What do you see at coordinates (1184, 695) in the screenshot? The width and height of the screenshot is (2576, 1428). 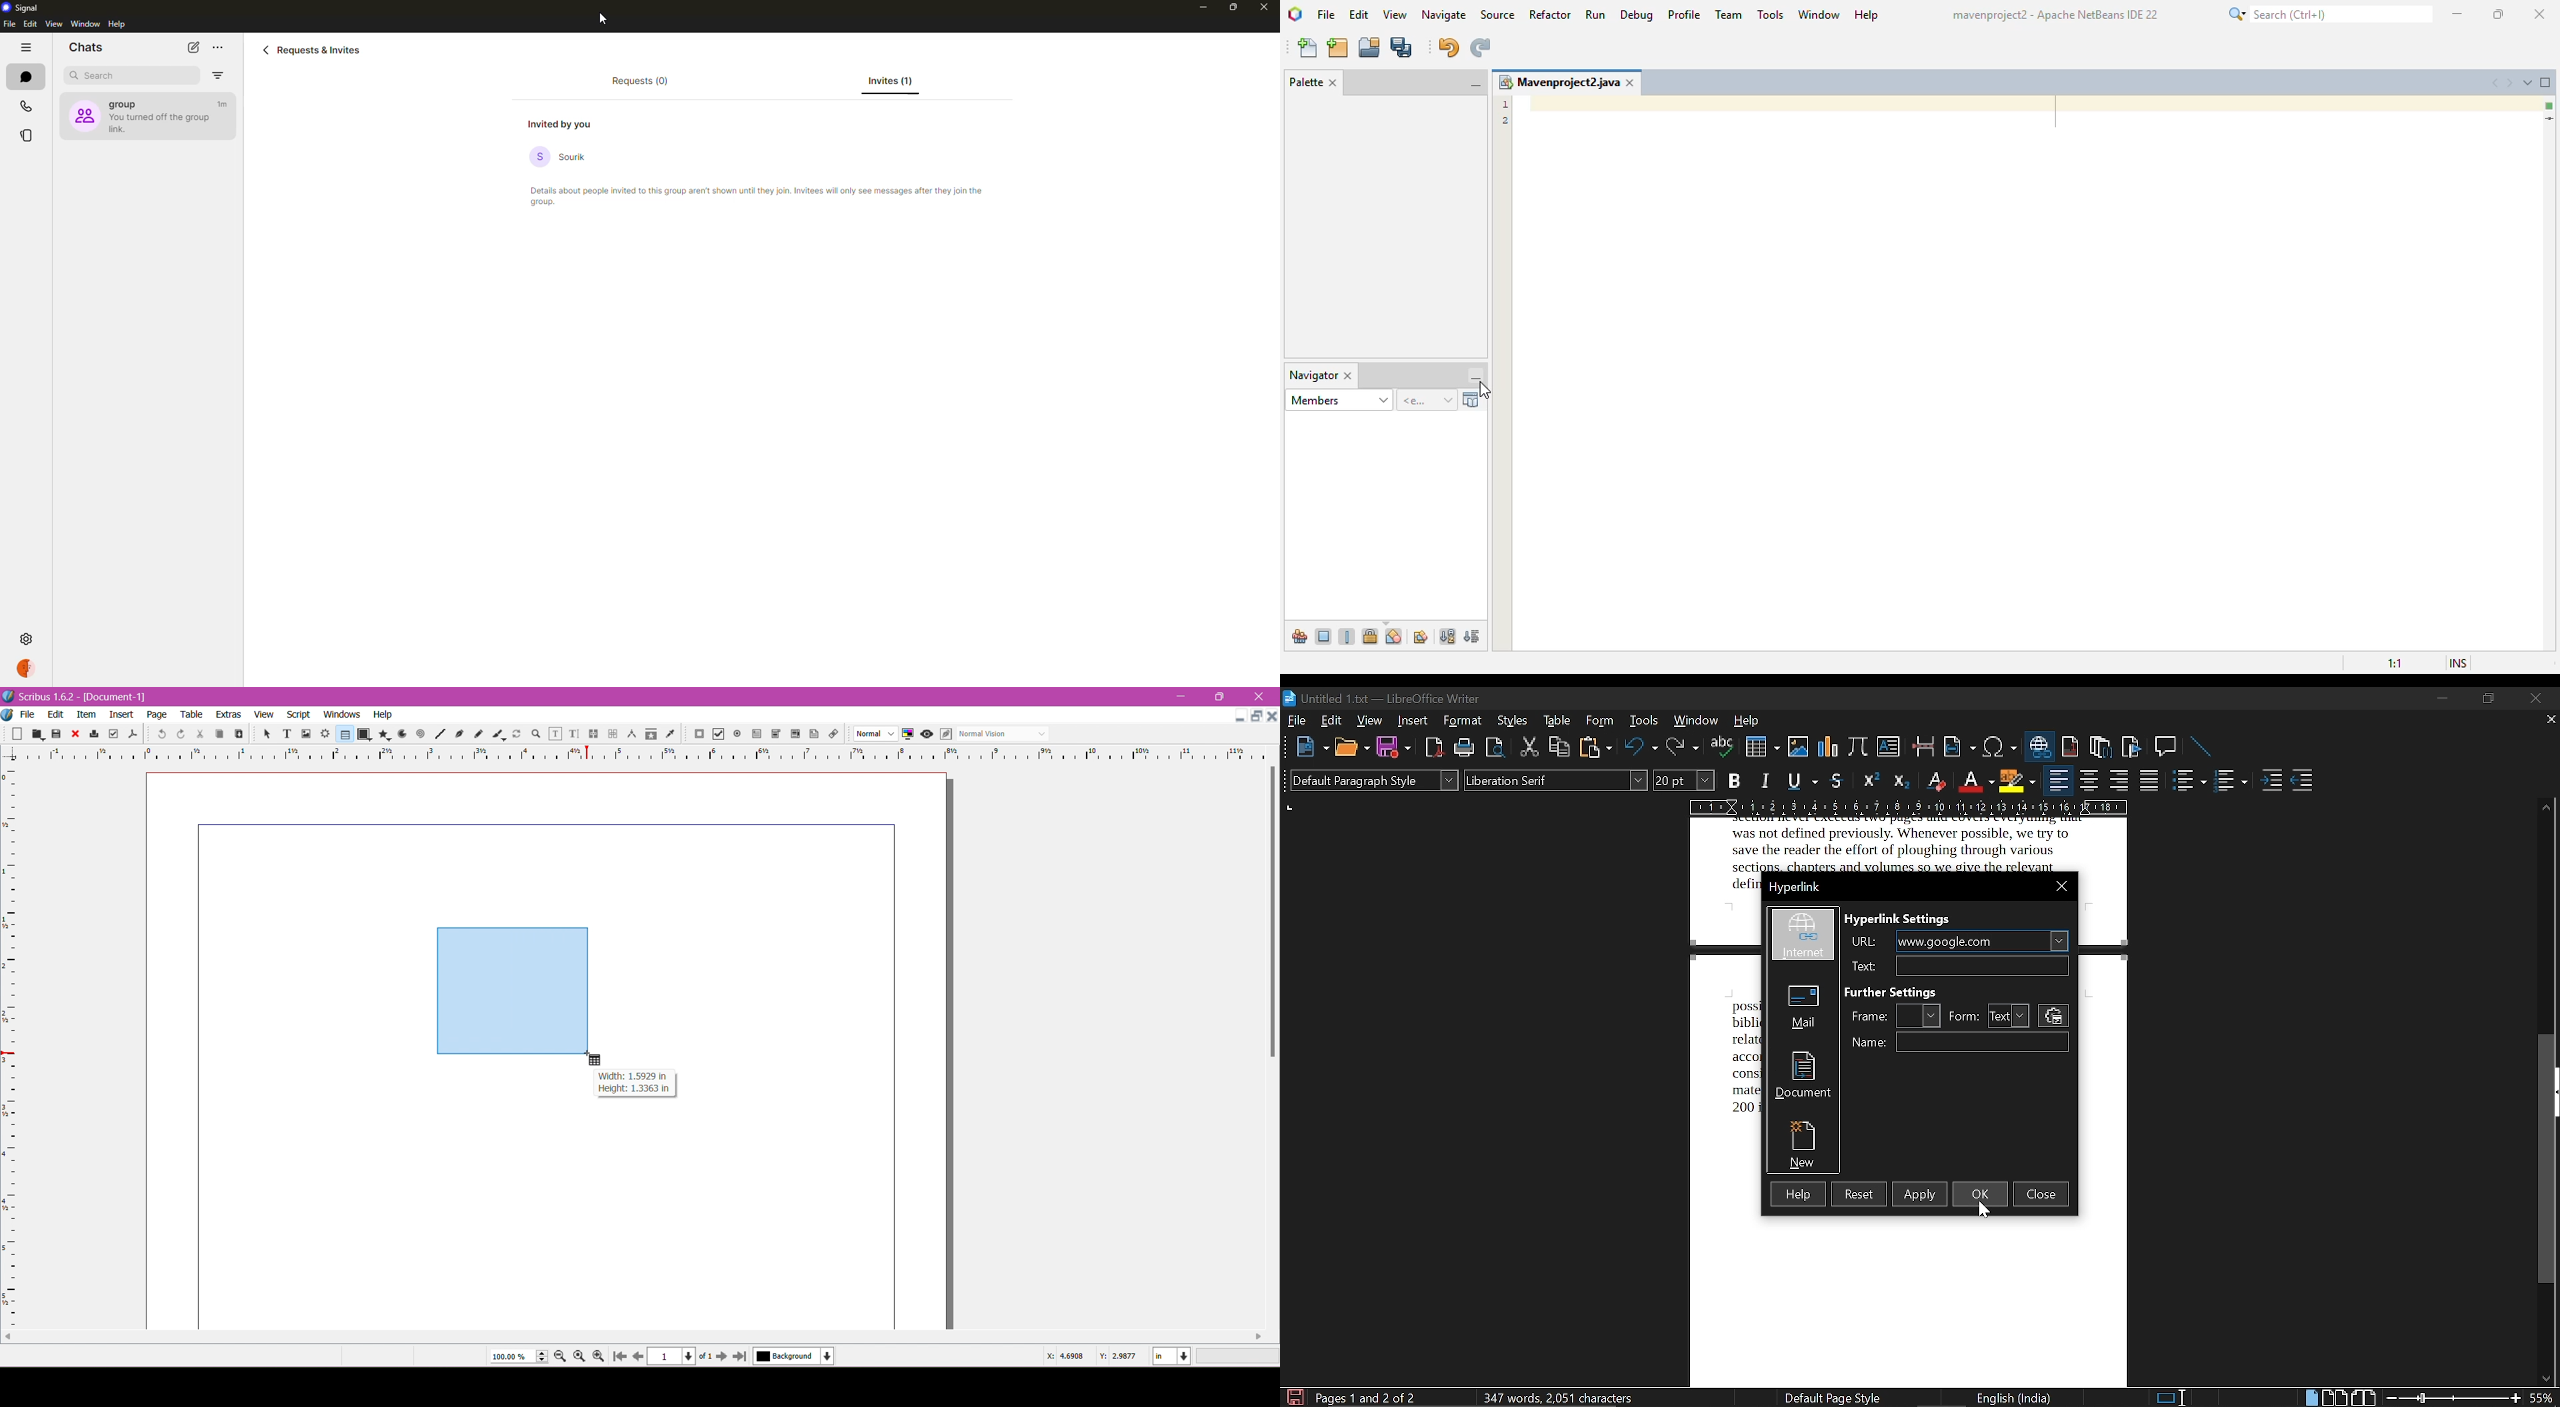 I see `Minimize` at bounding box center [1184, 695].